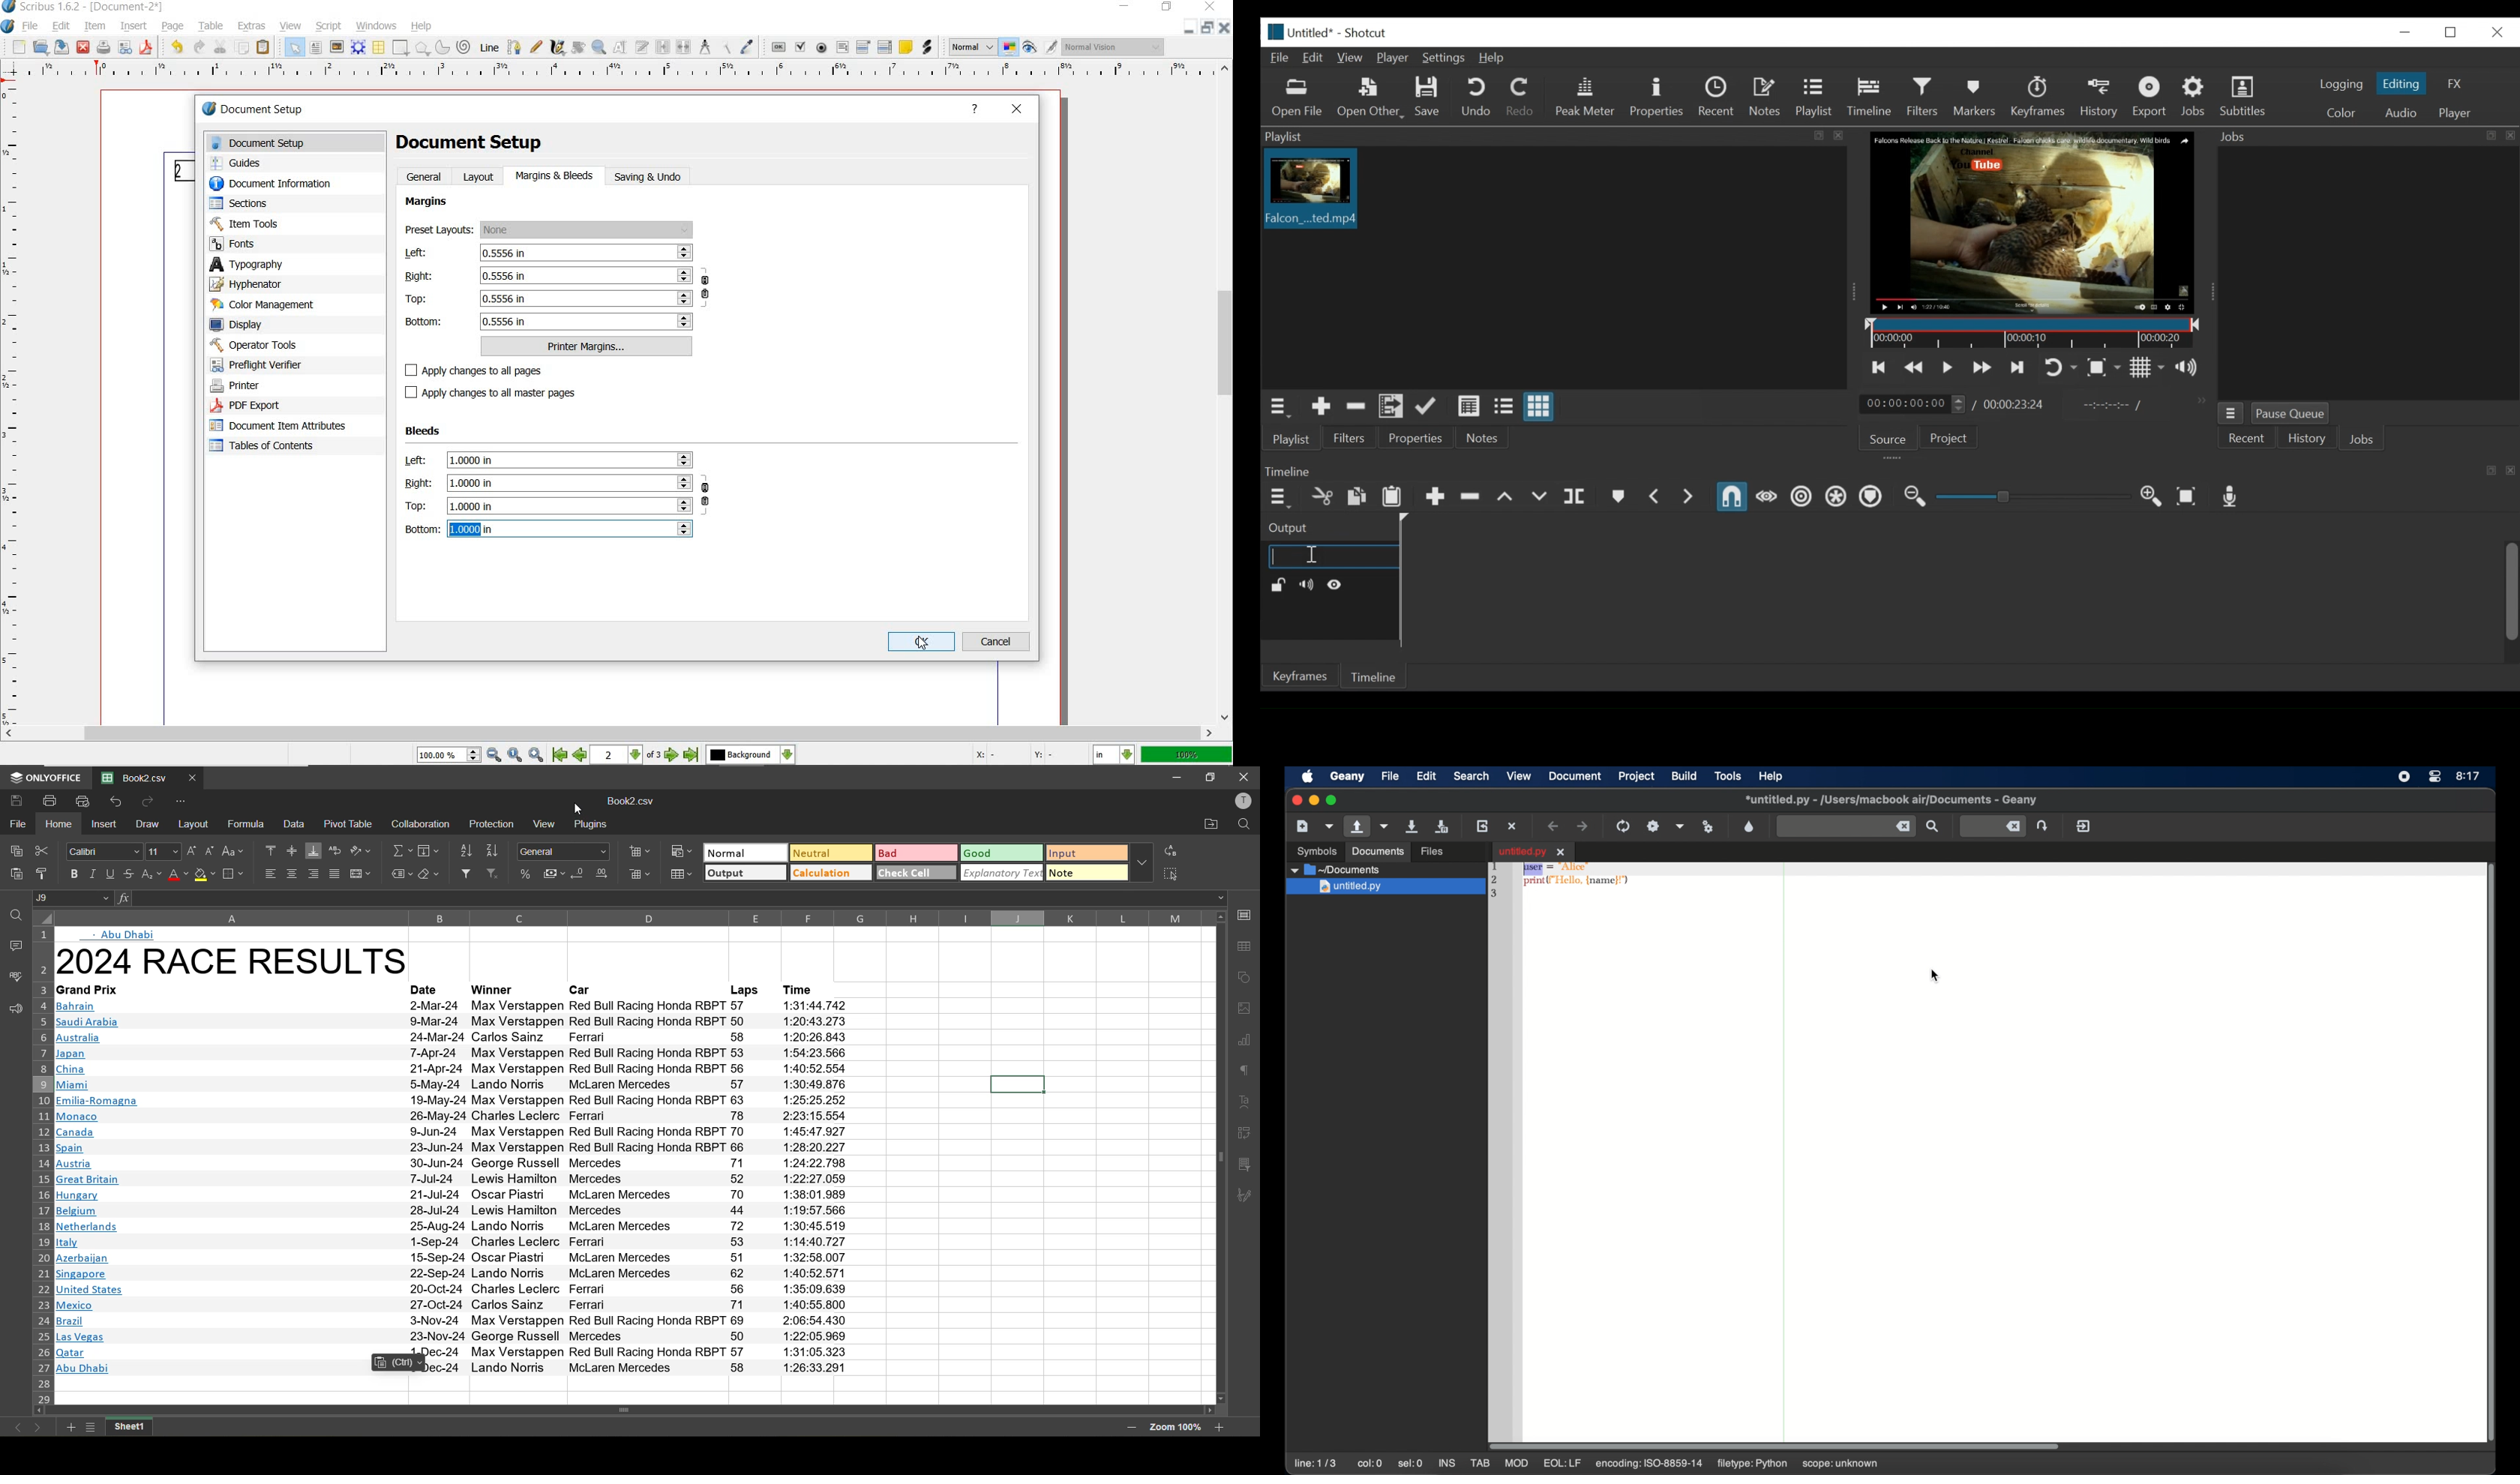 This screenshot has height=1484, width=2520. What do you see at coordinates (1219, 917) in the screenshot?
I see `move up` at bounding box center [1219, 917].